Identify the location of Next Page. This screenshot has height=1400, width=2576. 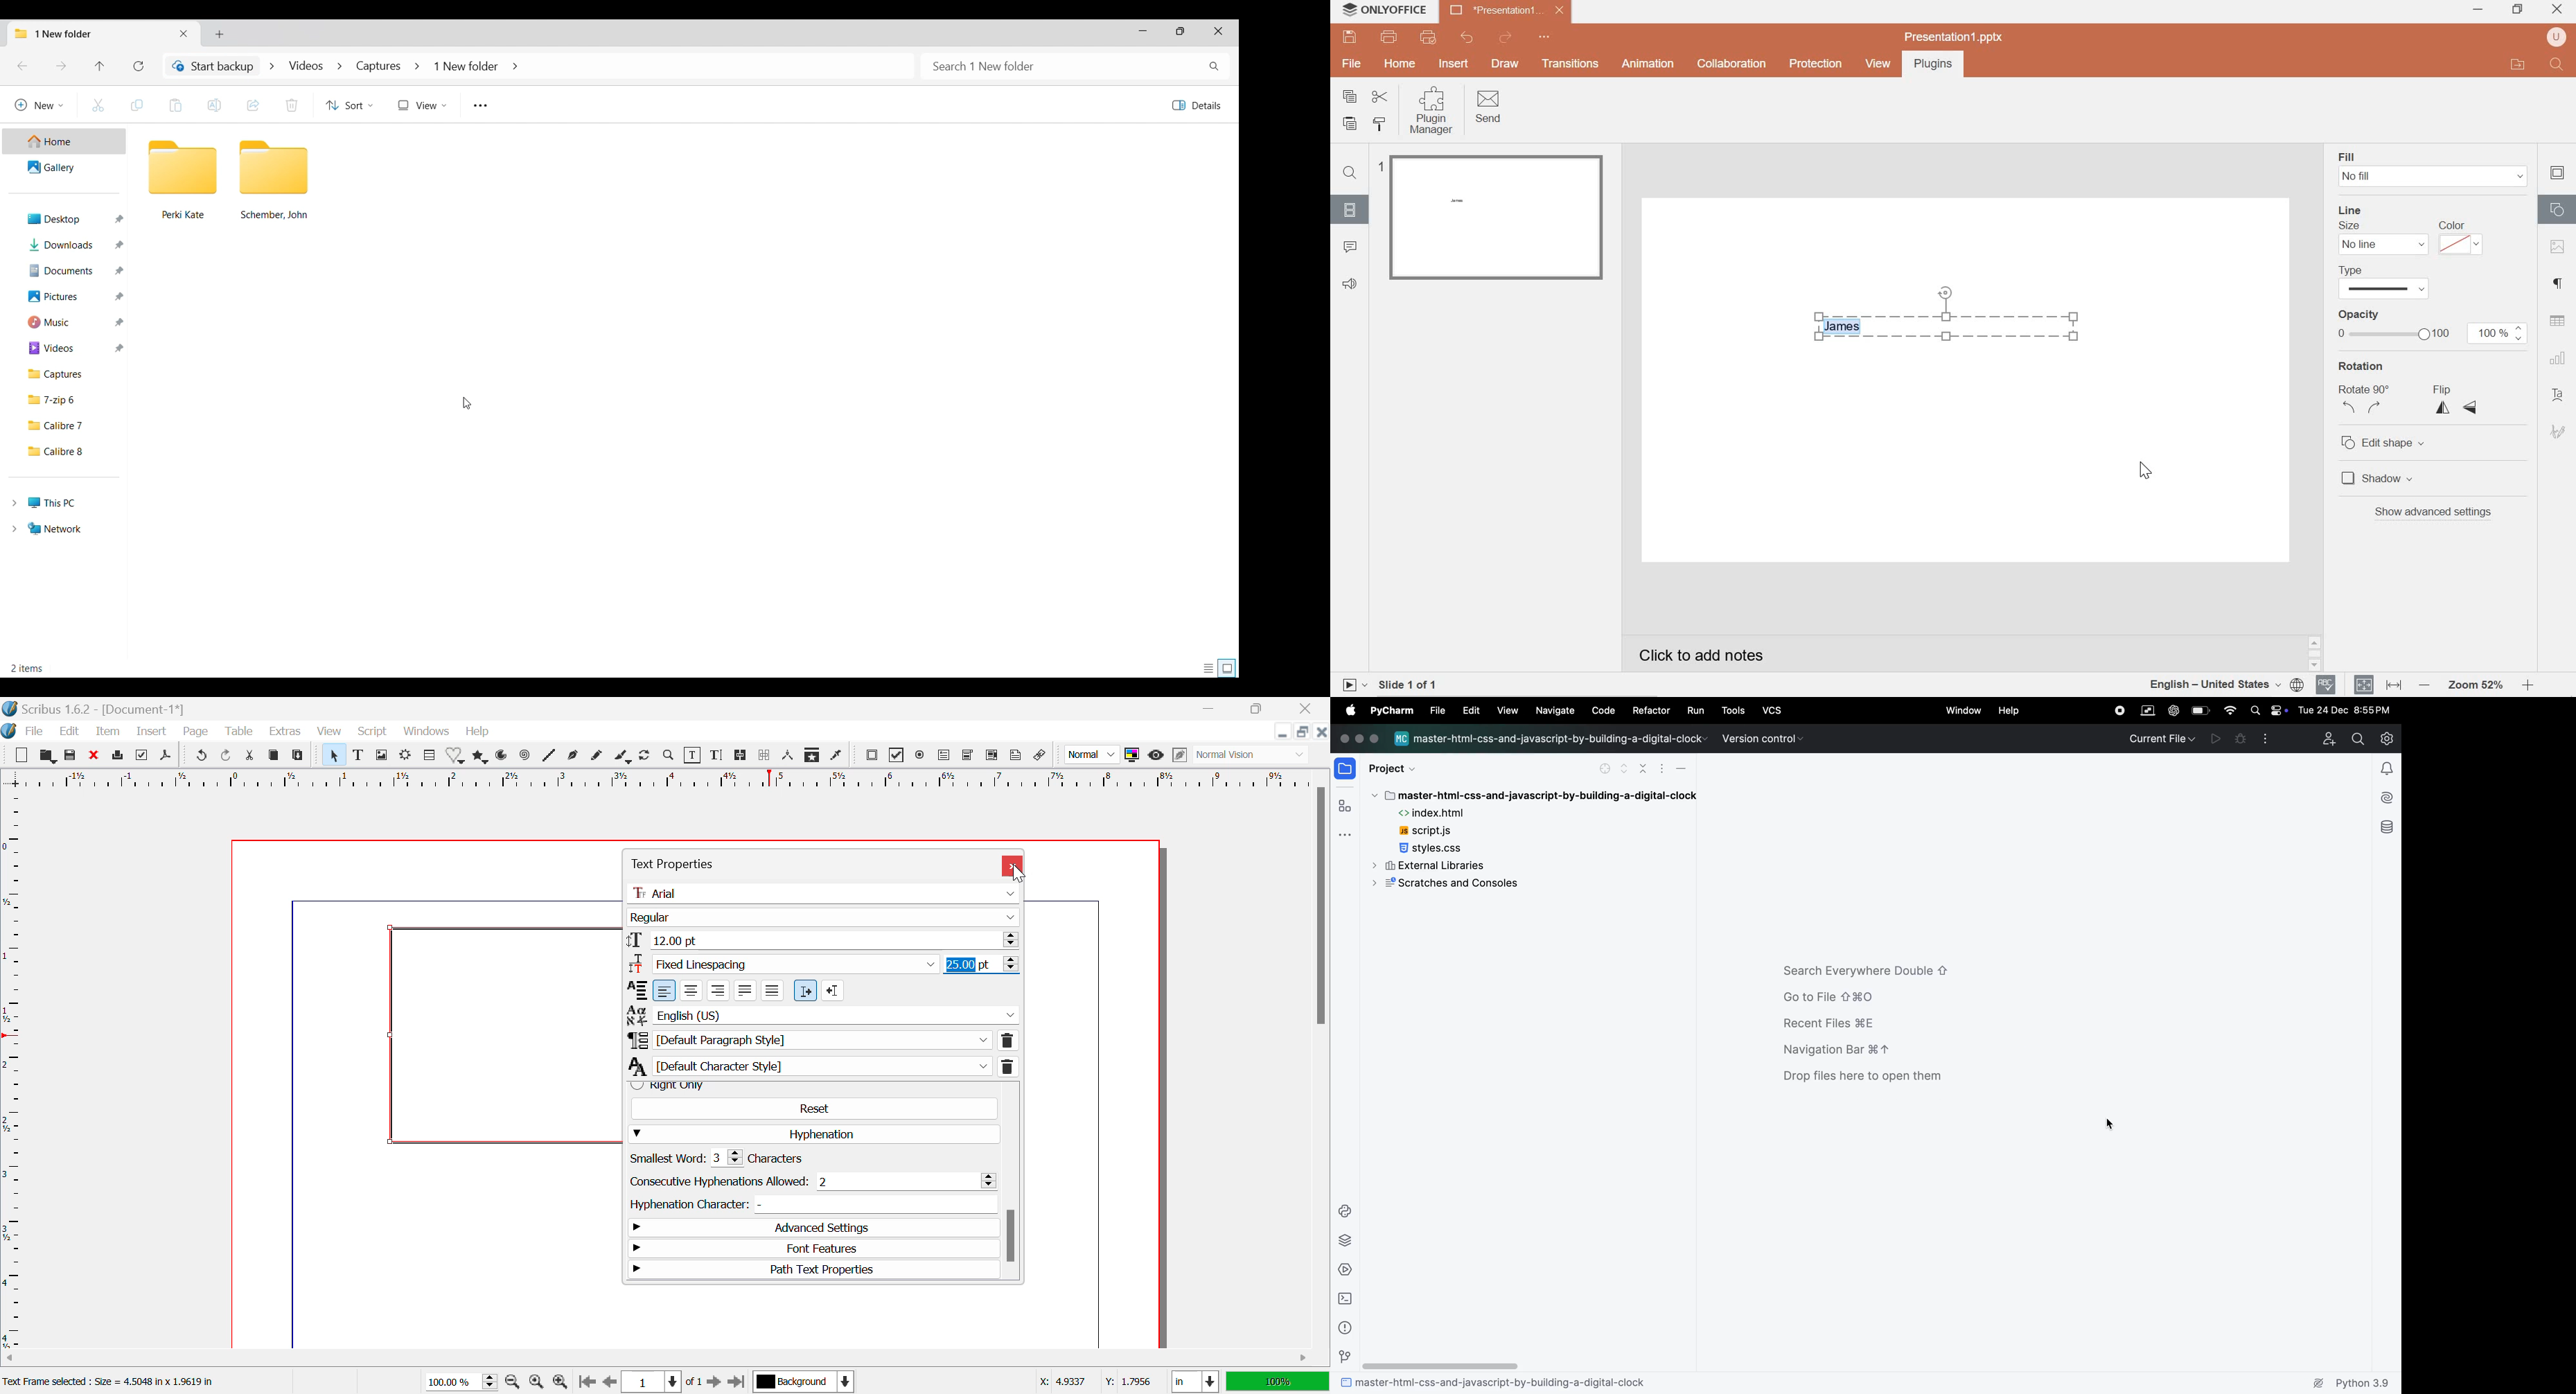
(715, 1381).